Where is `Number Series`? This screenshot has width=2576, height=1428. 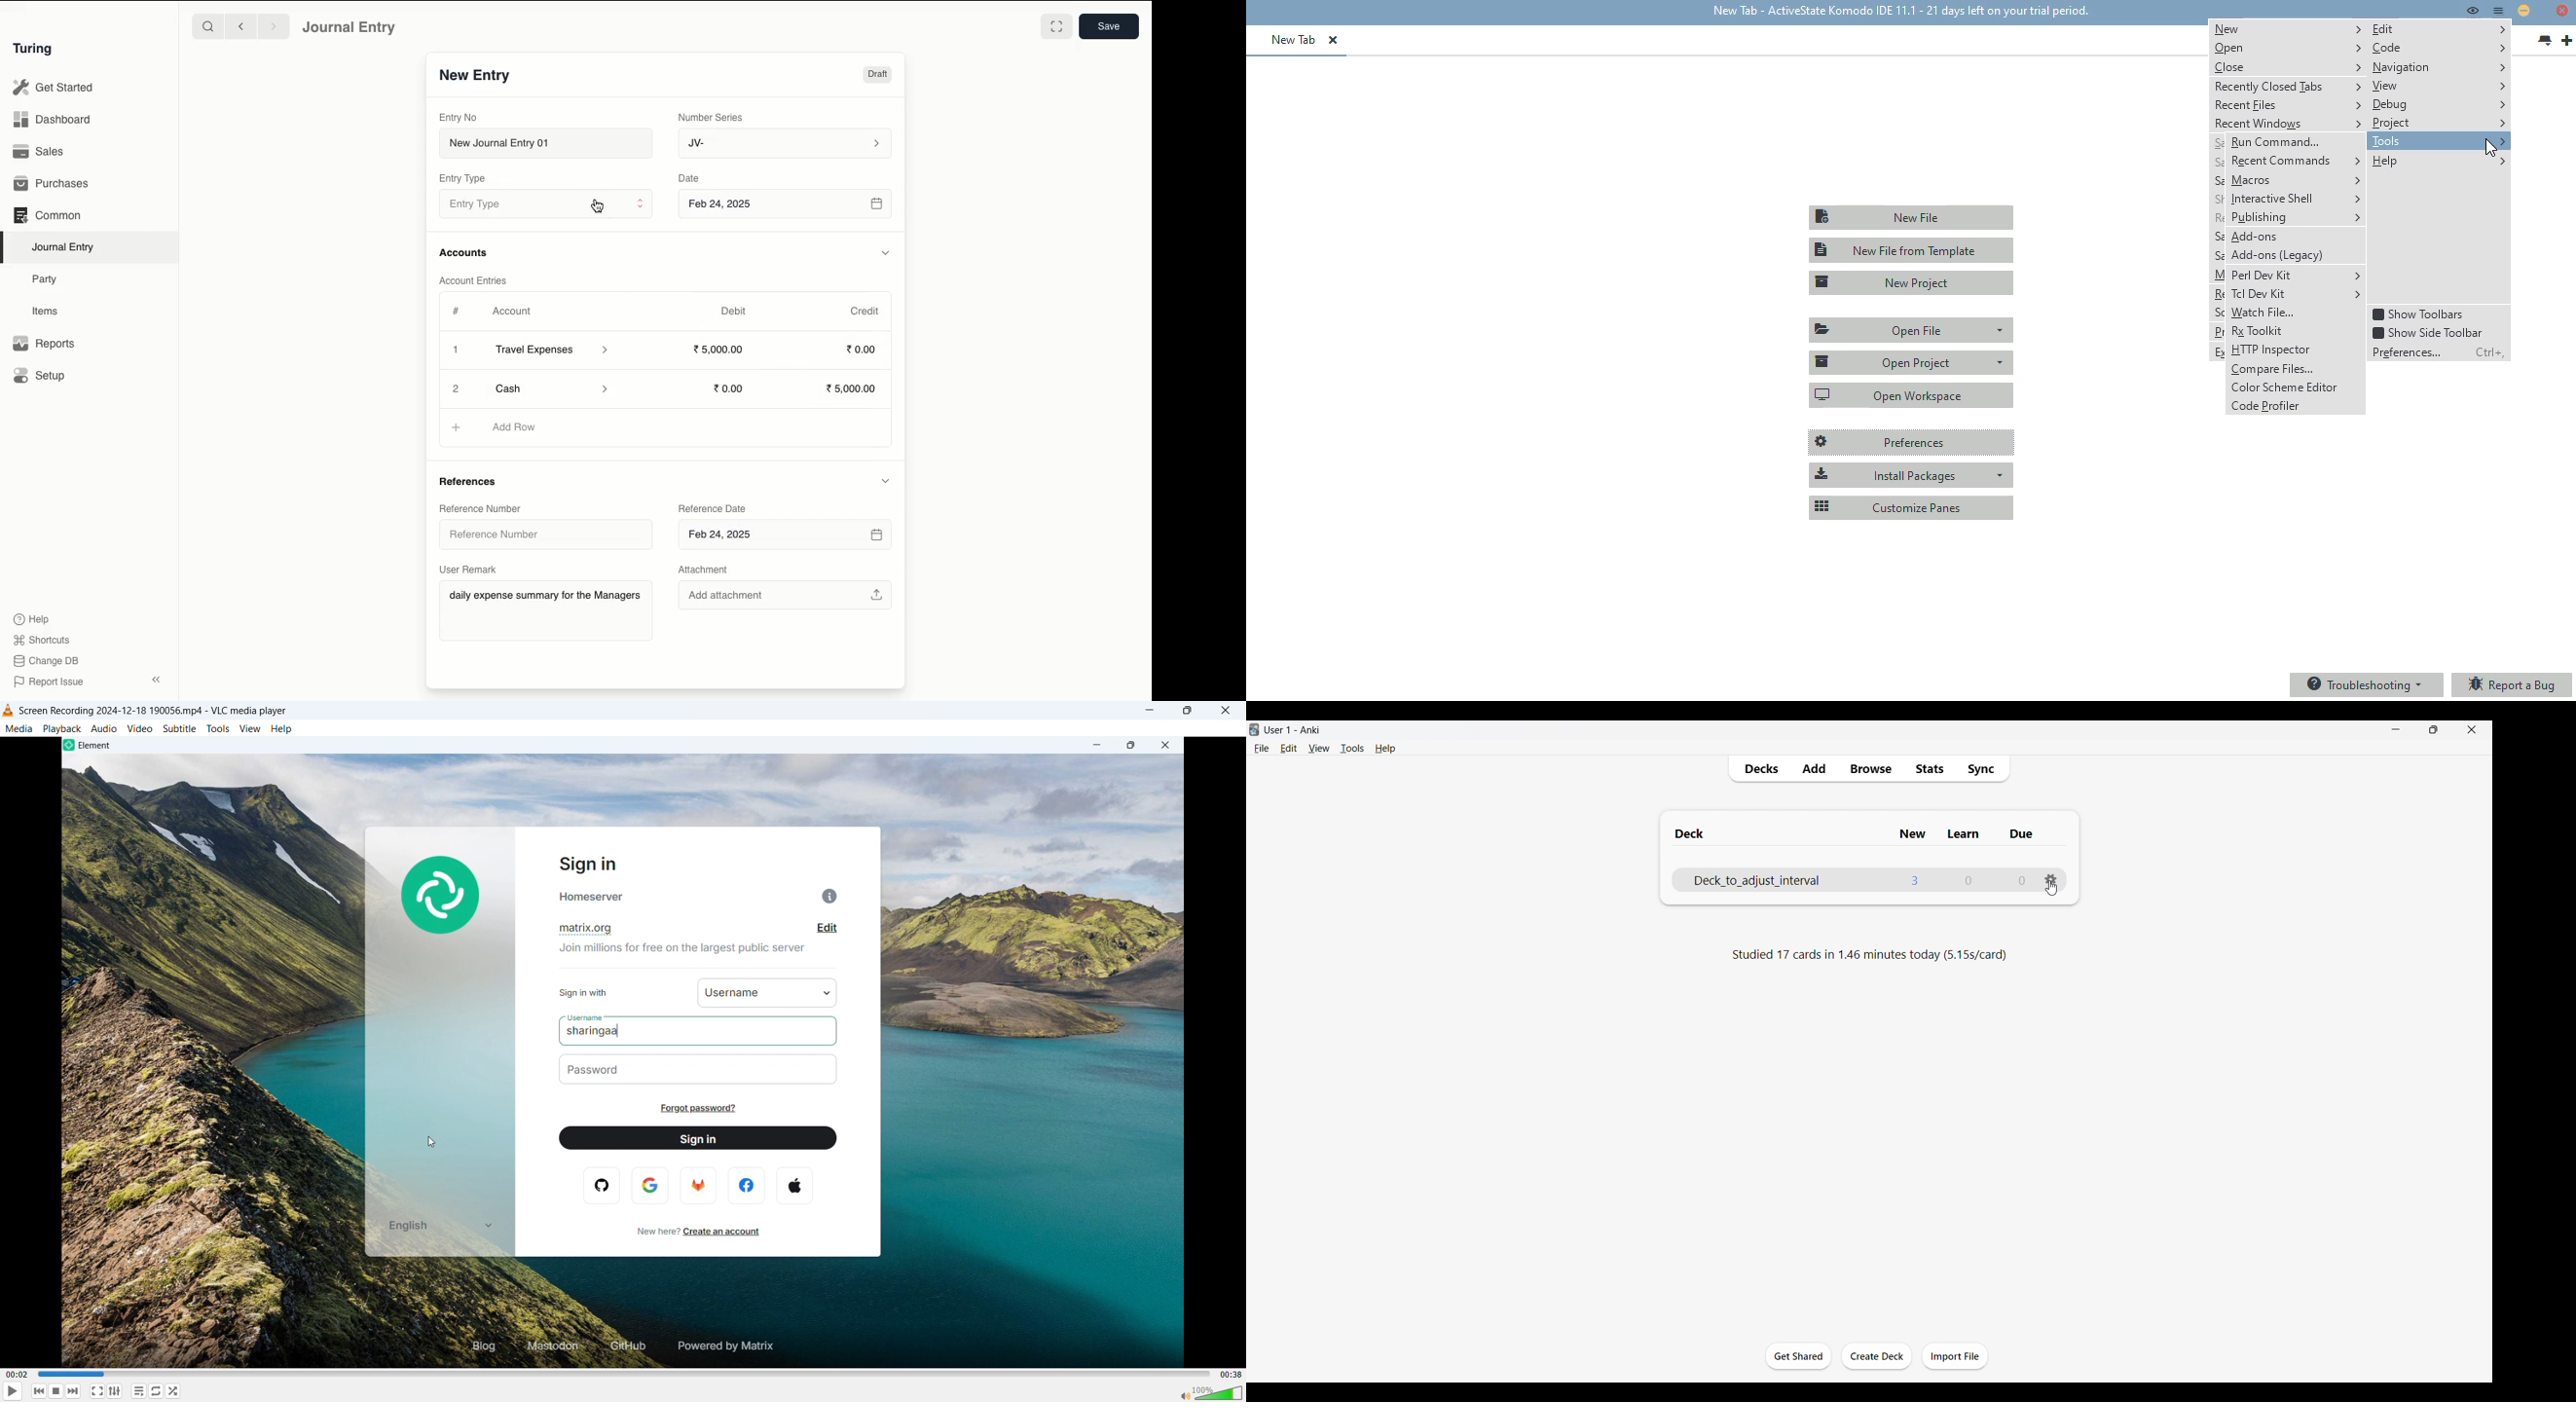 Number Series is located at coordinates (714, 118).